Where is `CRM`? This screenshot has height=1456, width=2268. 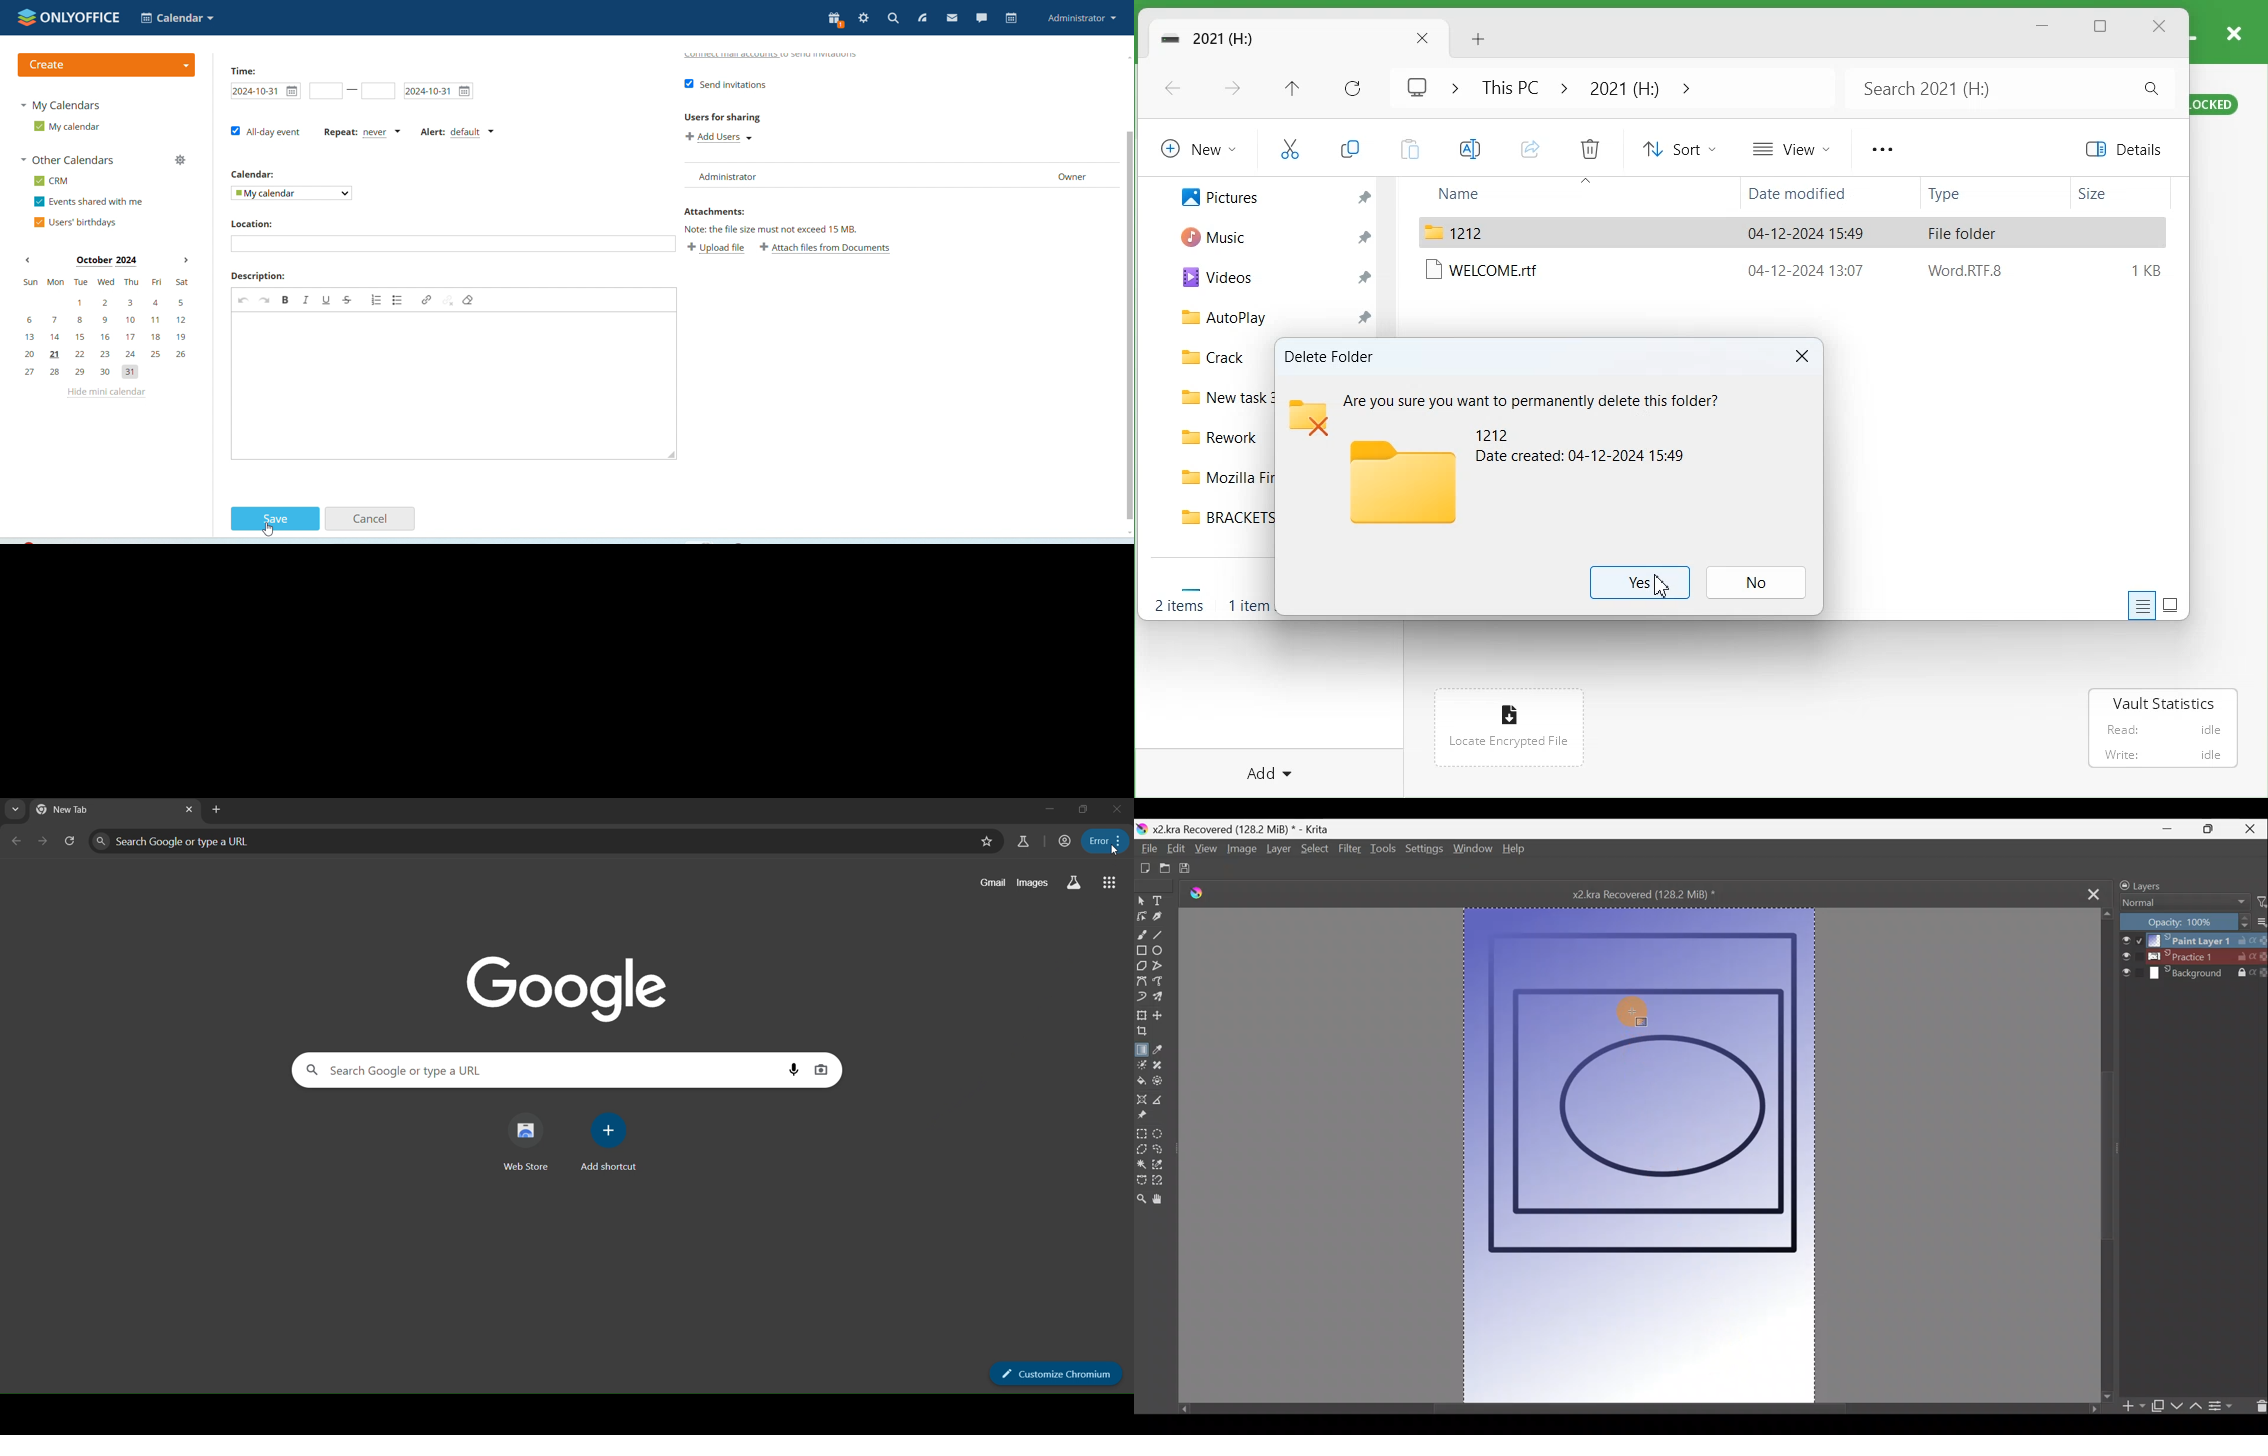 CRM is located at coordinates (53, 181).